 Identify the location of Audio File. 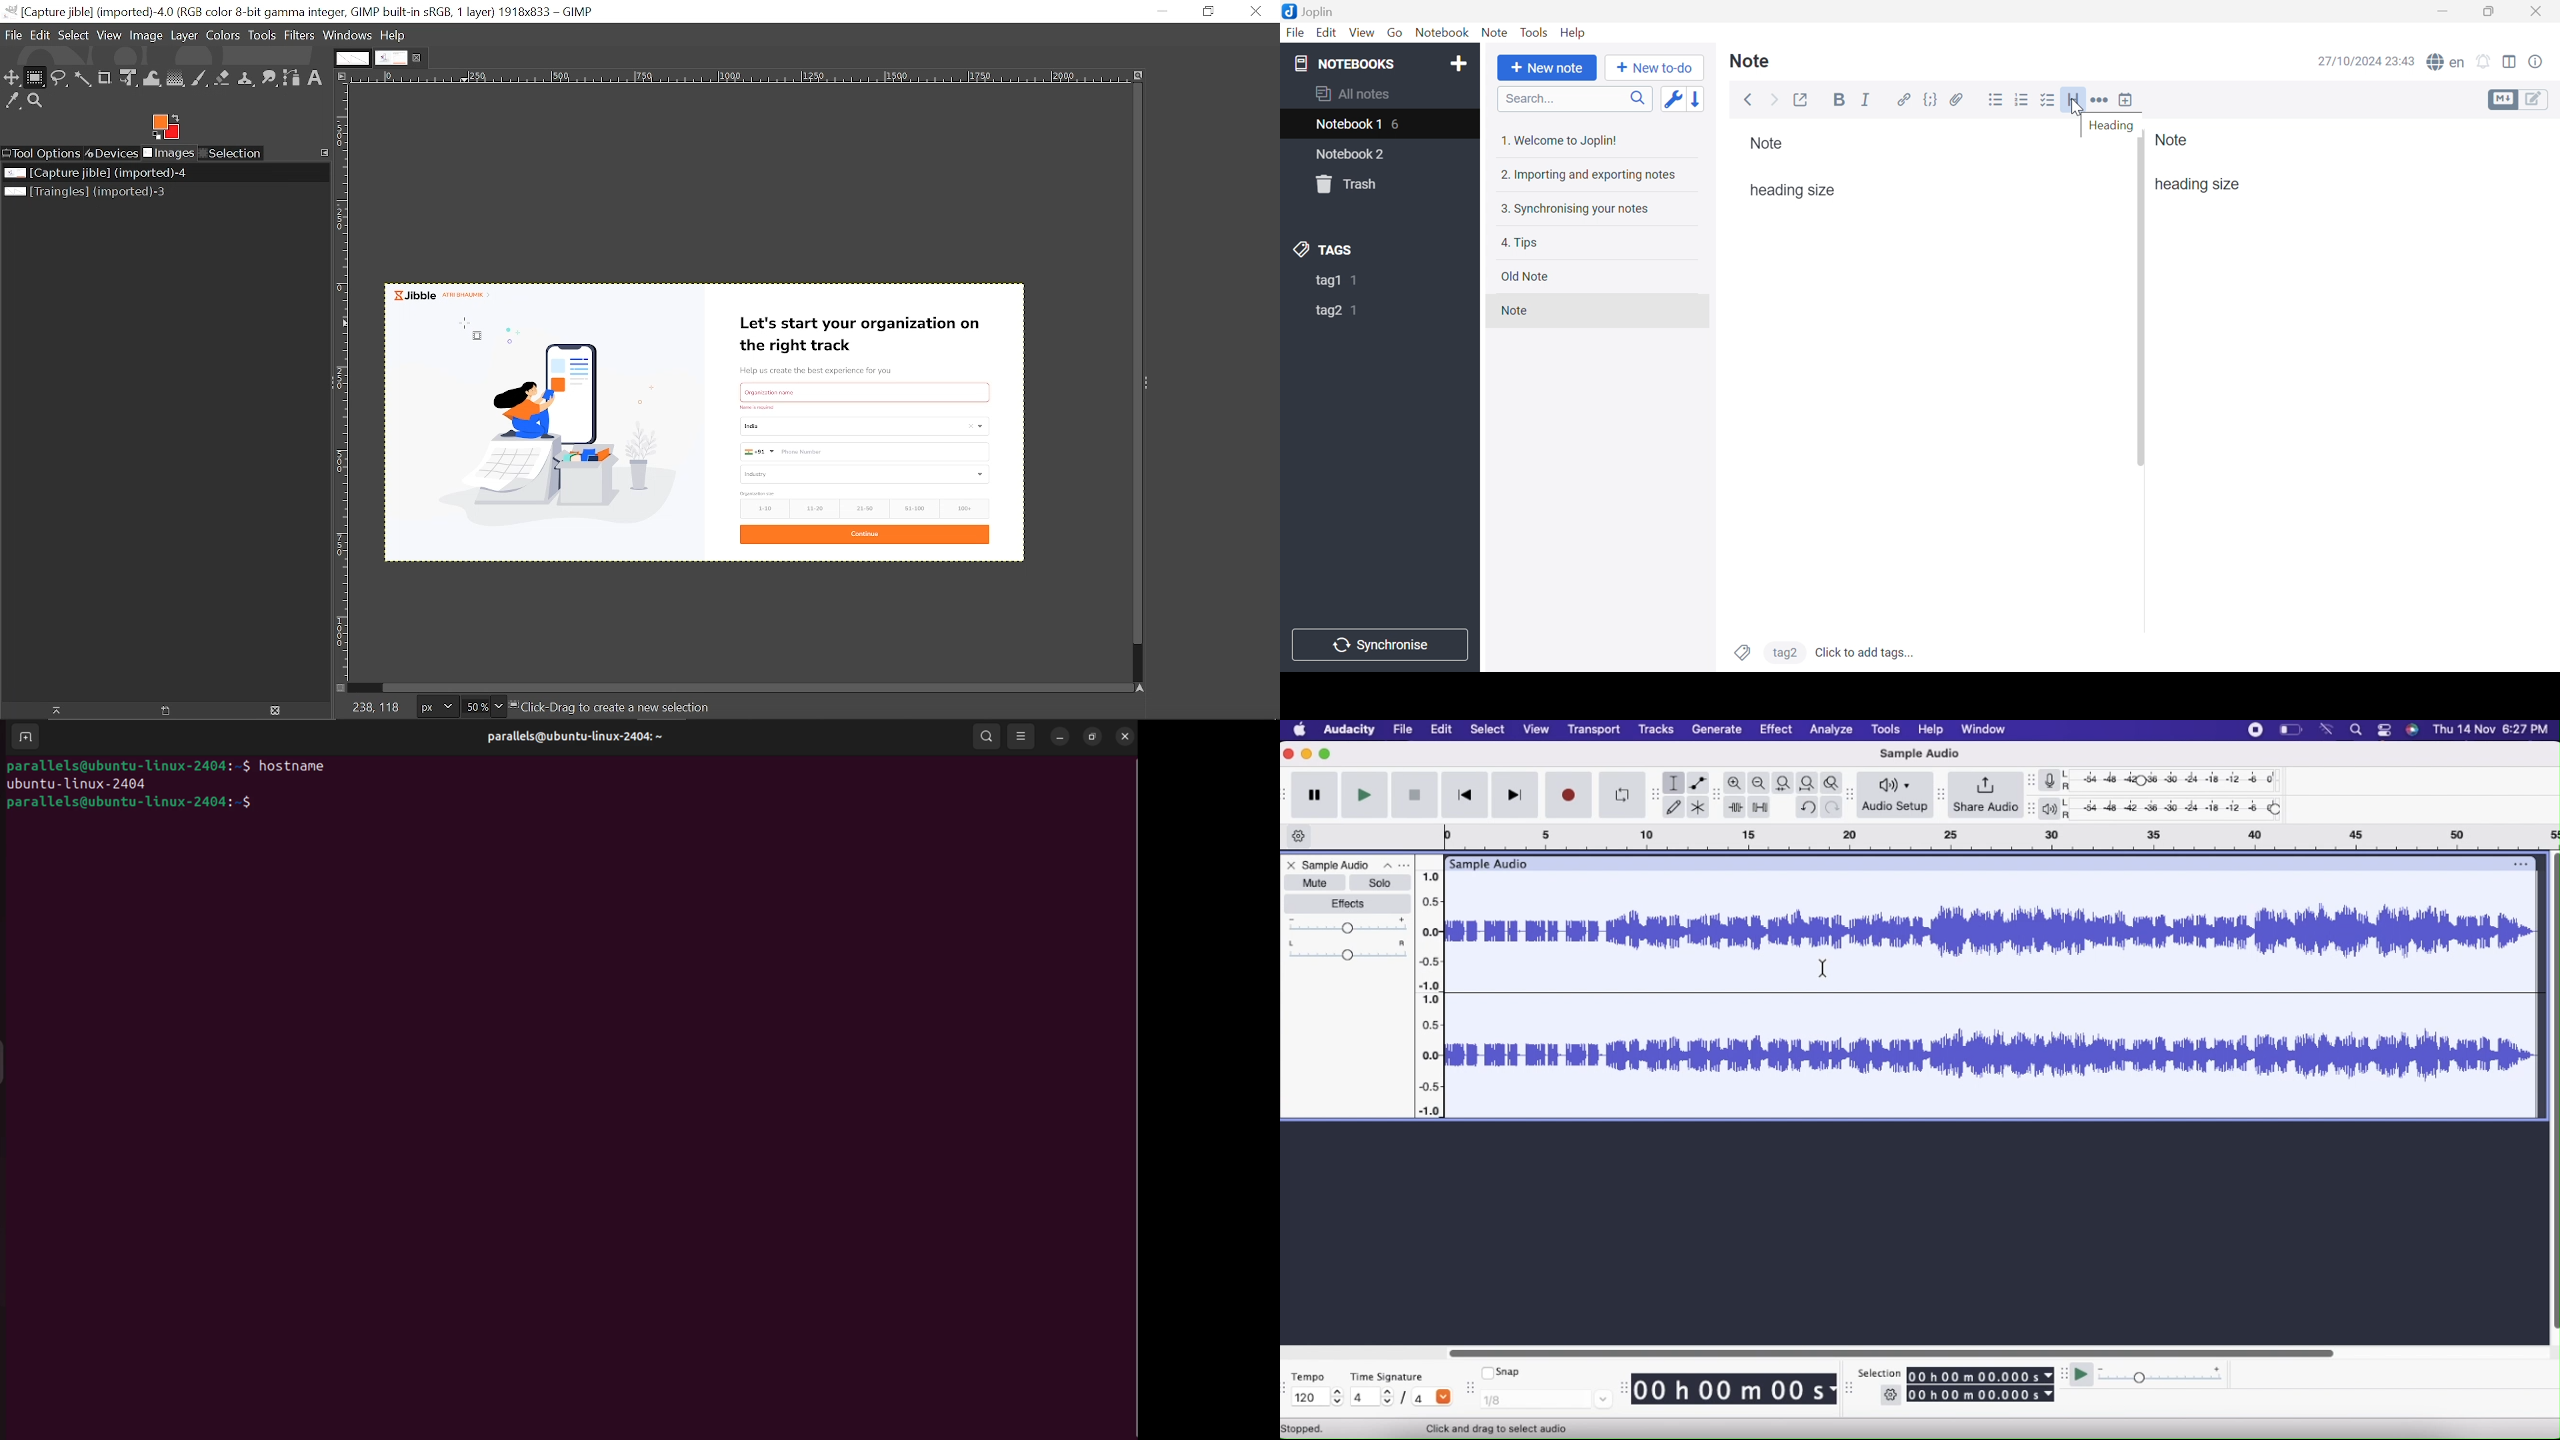
(1990, 994).